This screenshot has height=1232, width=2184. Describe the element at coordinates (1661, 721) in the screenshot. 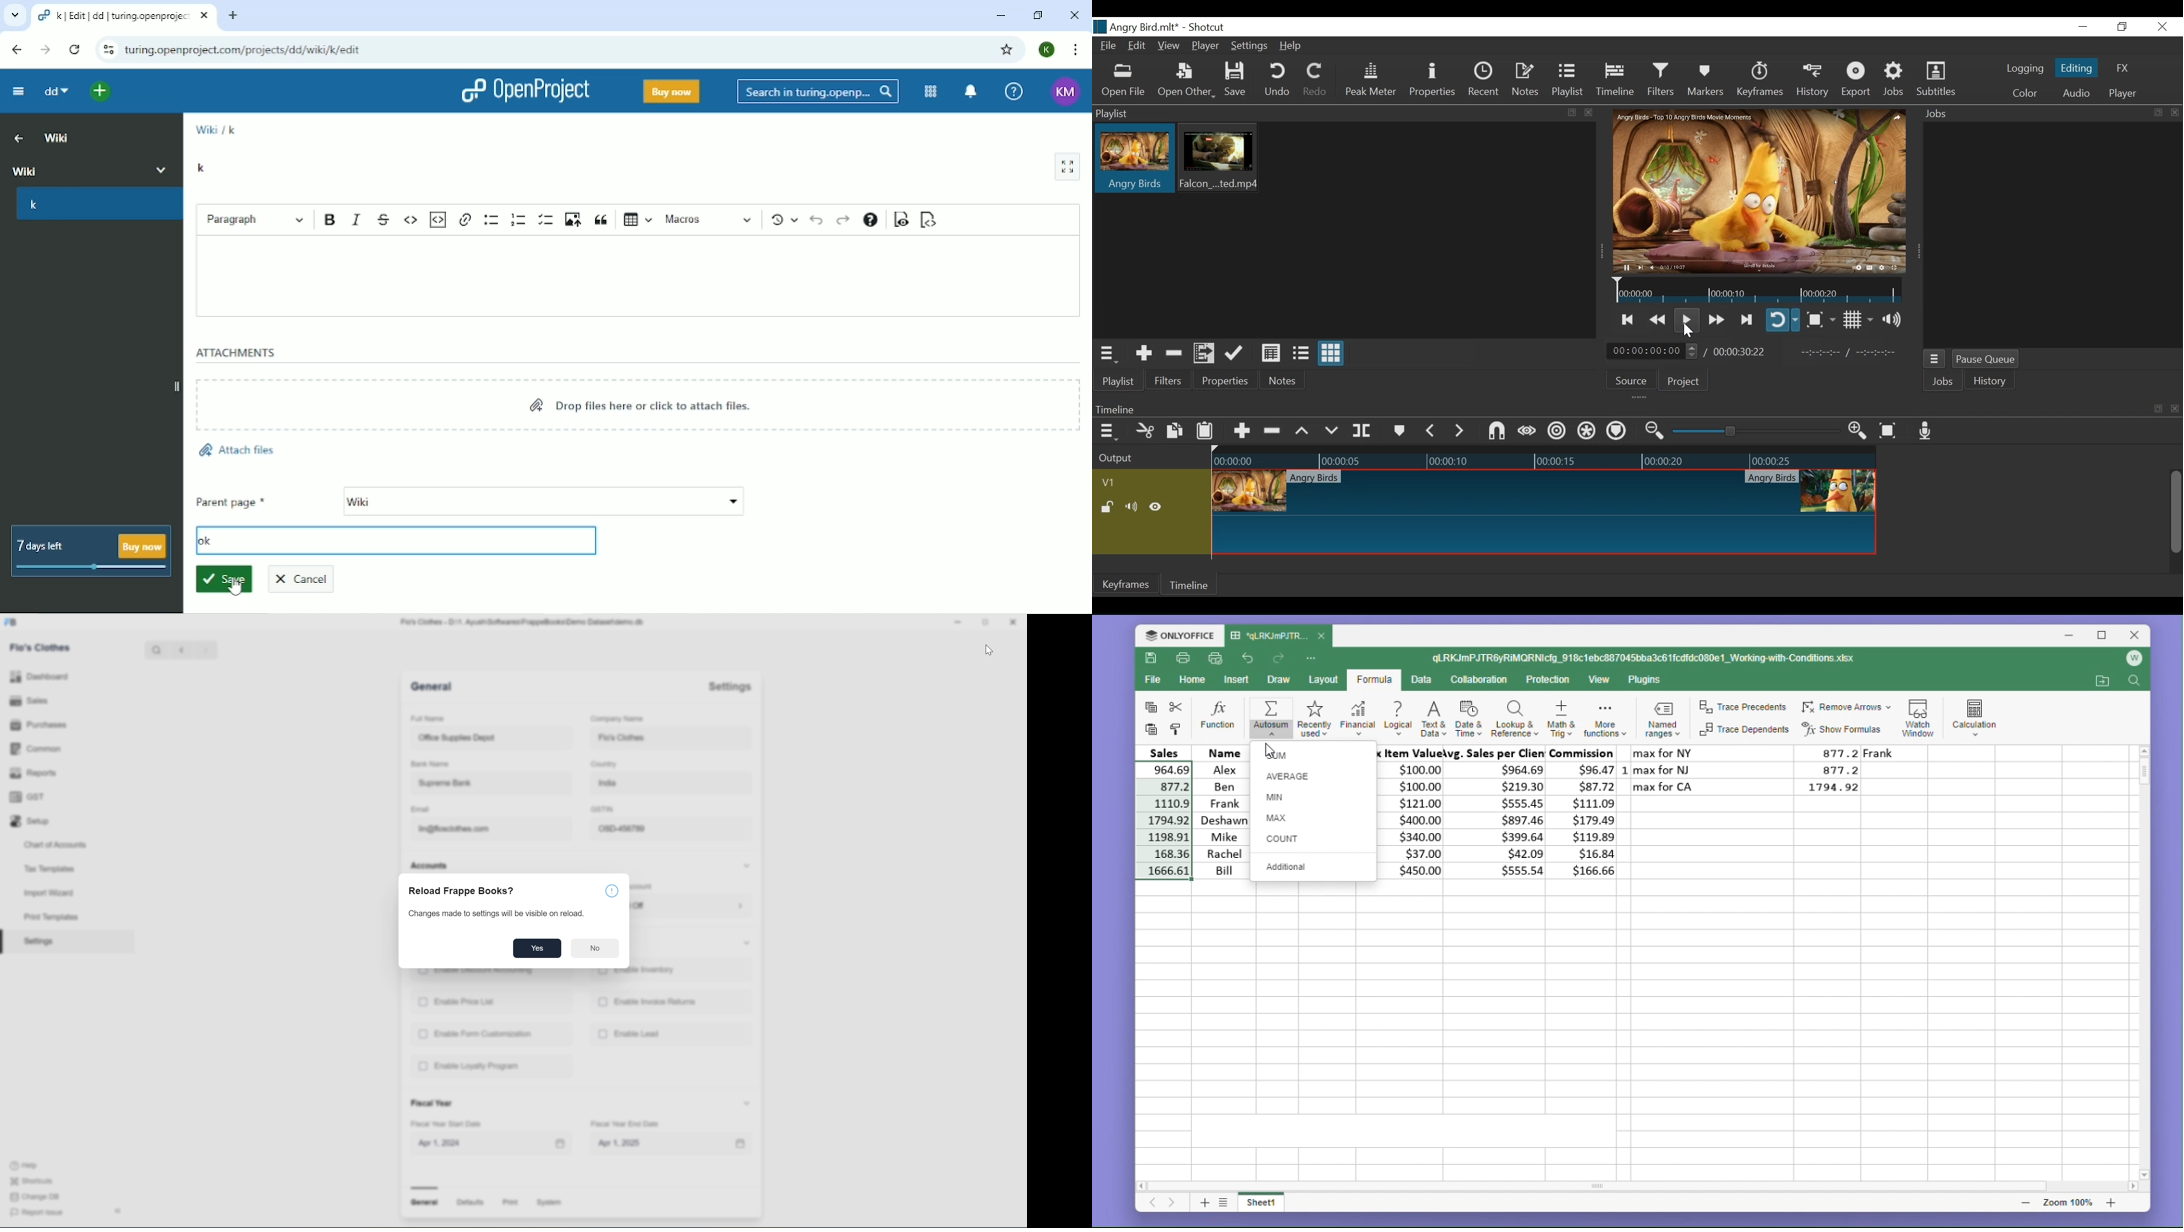

I see `named ranges` at that location.